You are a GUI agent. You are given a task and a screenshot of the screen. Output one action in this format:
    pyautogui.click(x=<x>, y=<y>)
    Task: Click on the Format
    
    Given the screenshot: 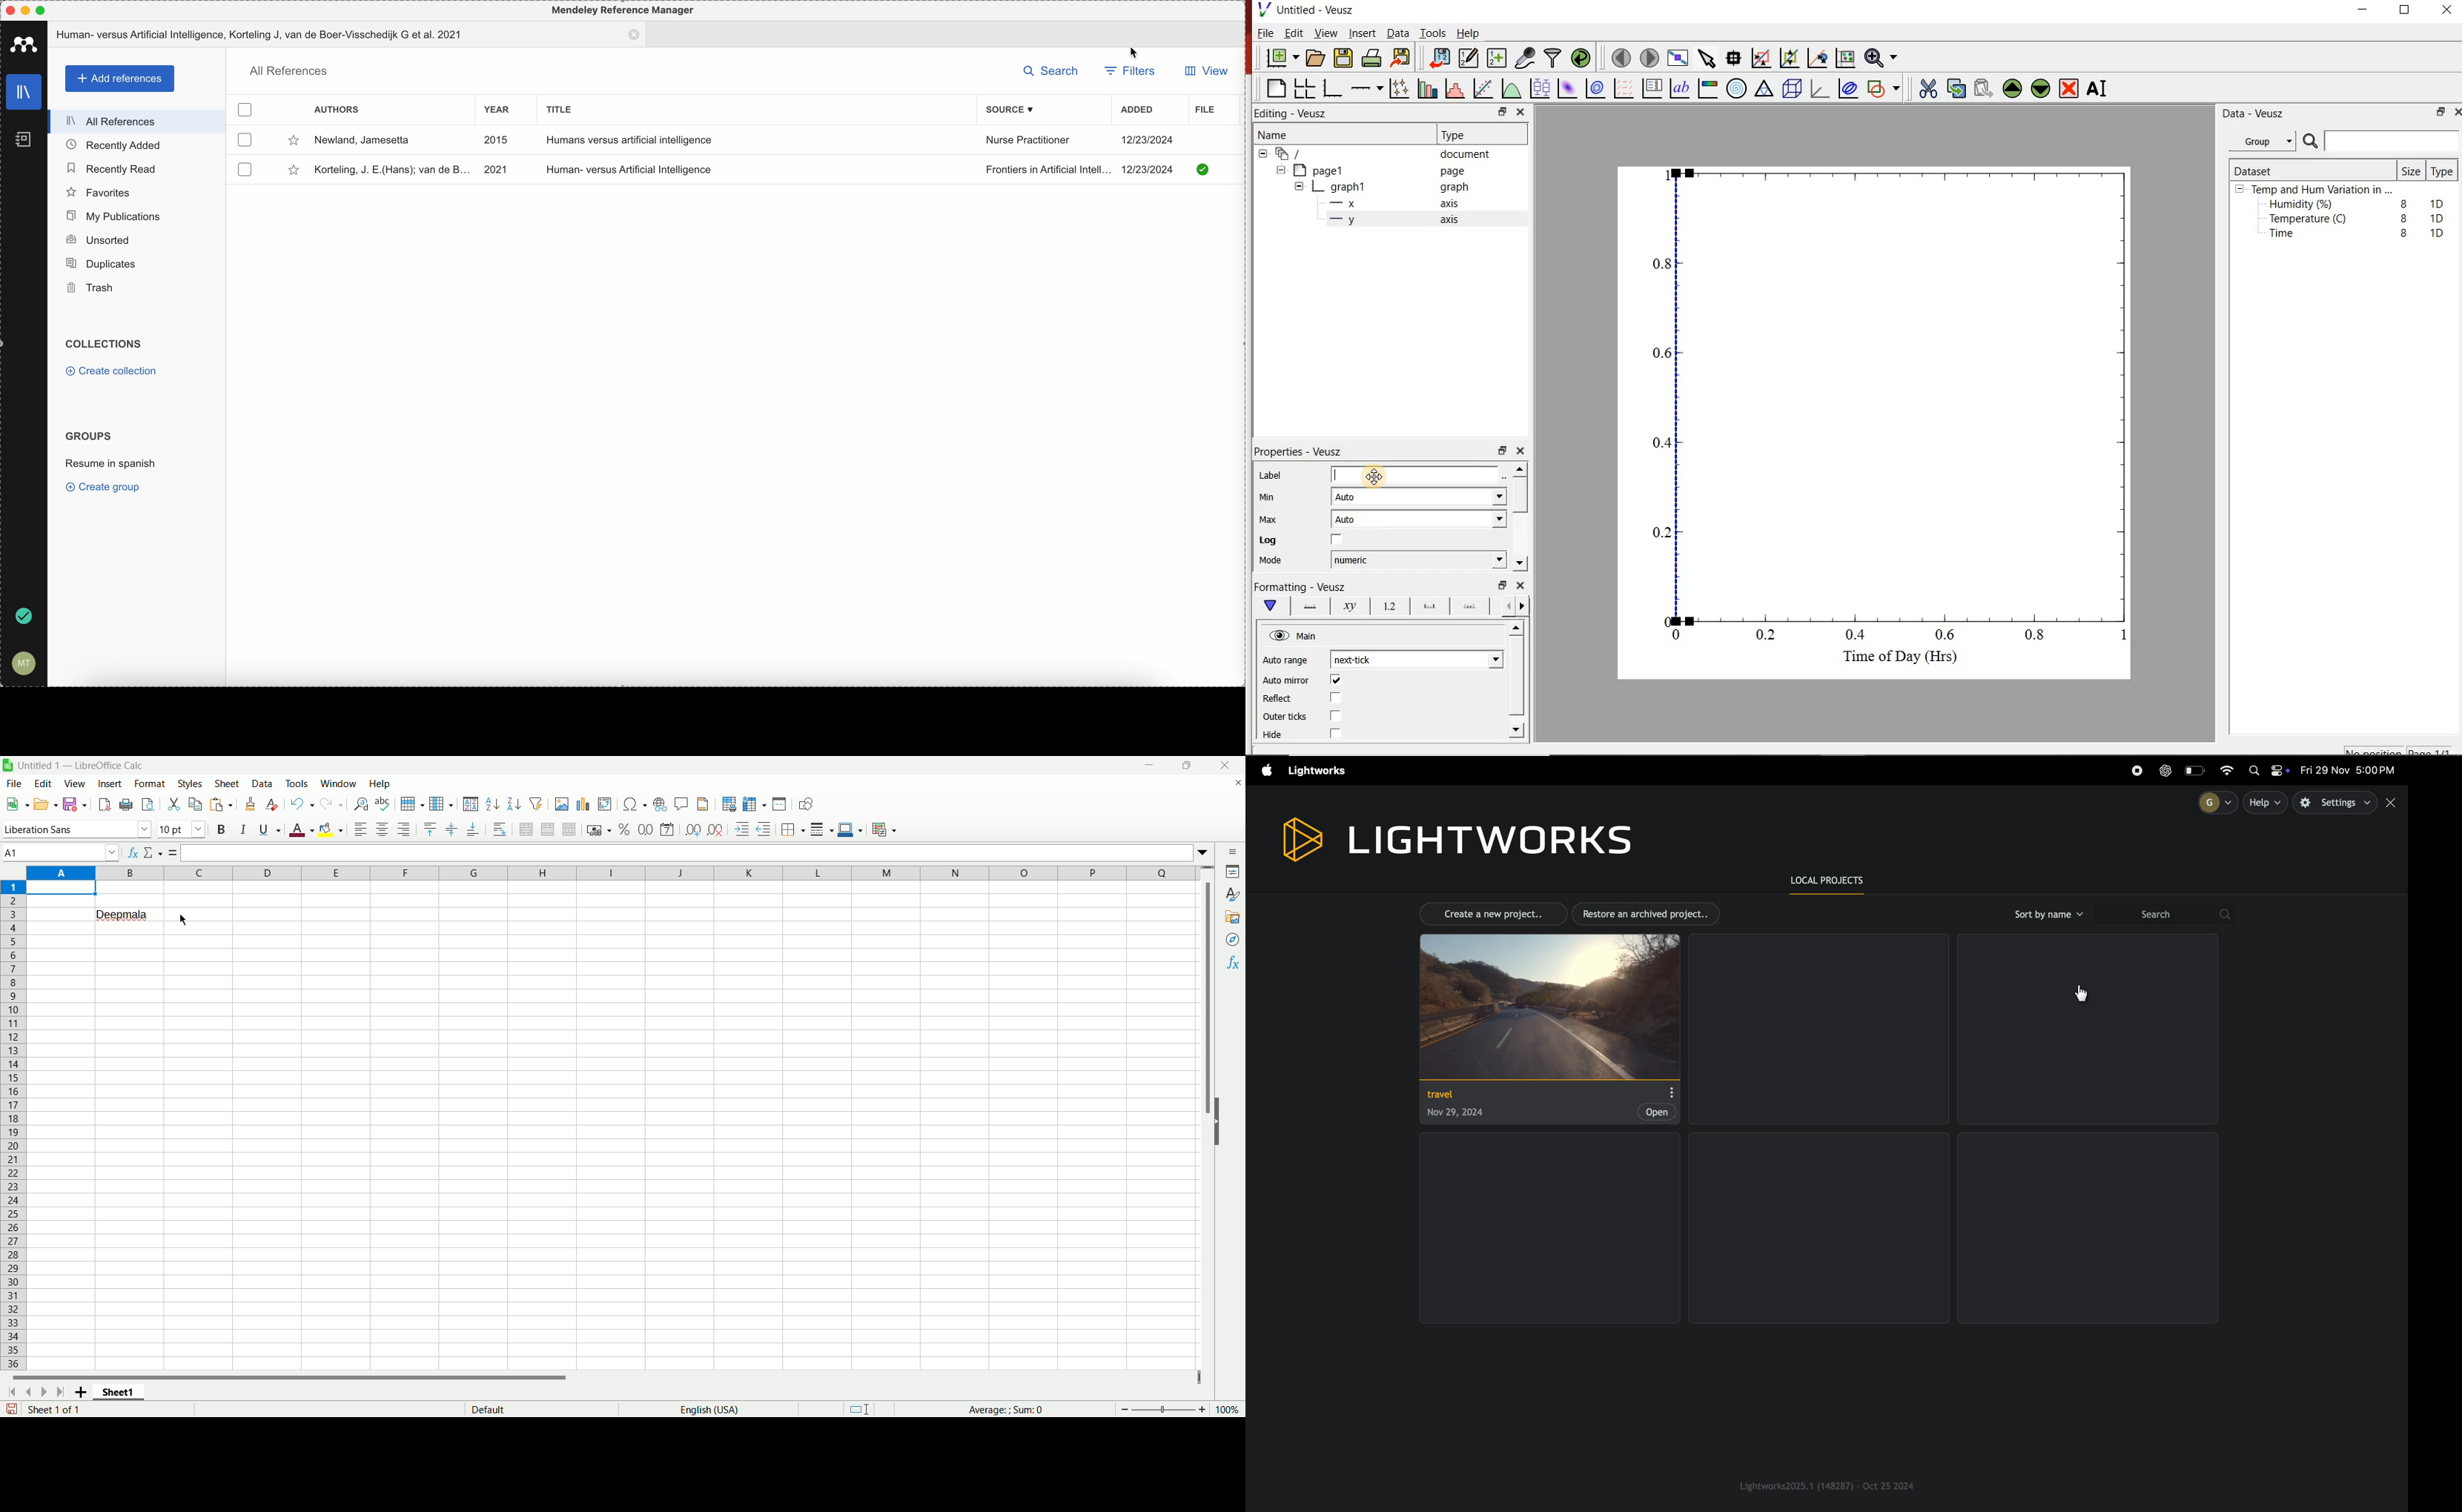 What is the action you would take?
    pyautogui.click(x=150, y=784)
    